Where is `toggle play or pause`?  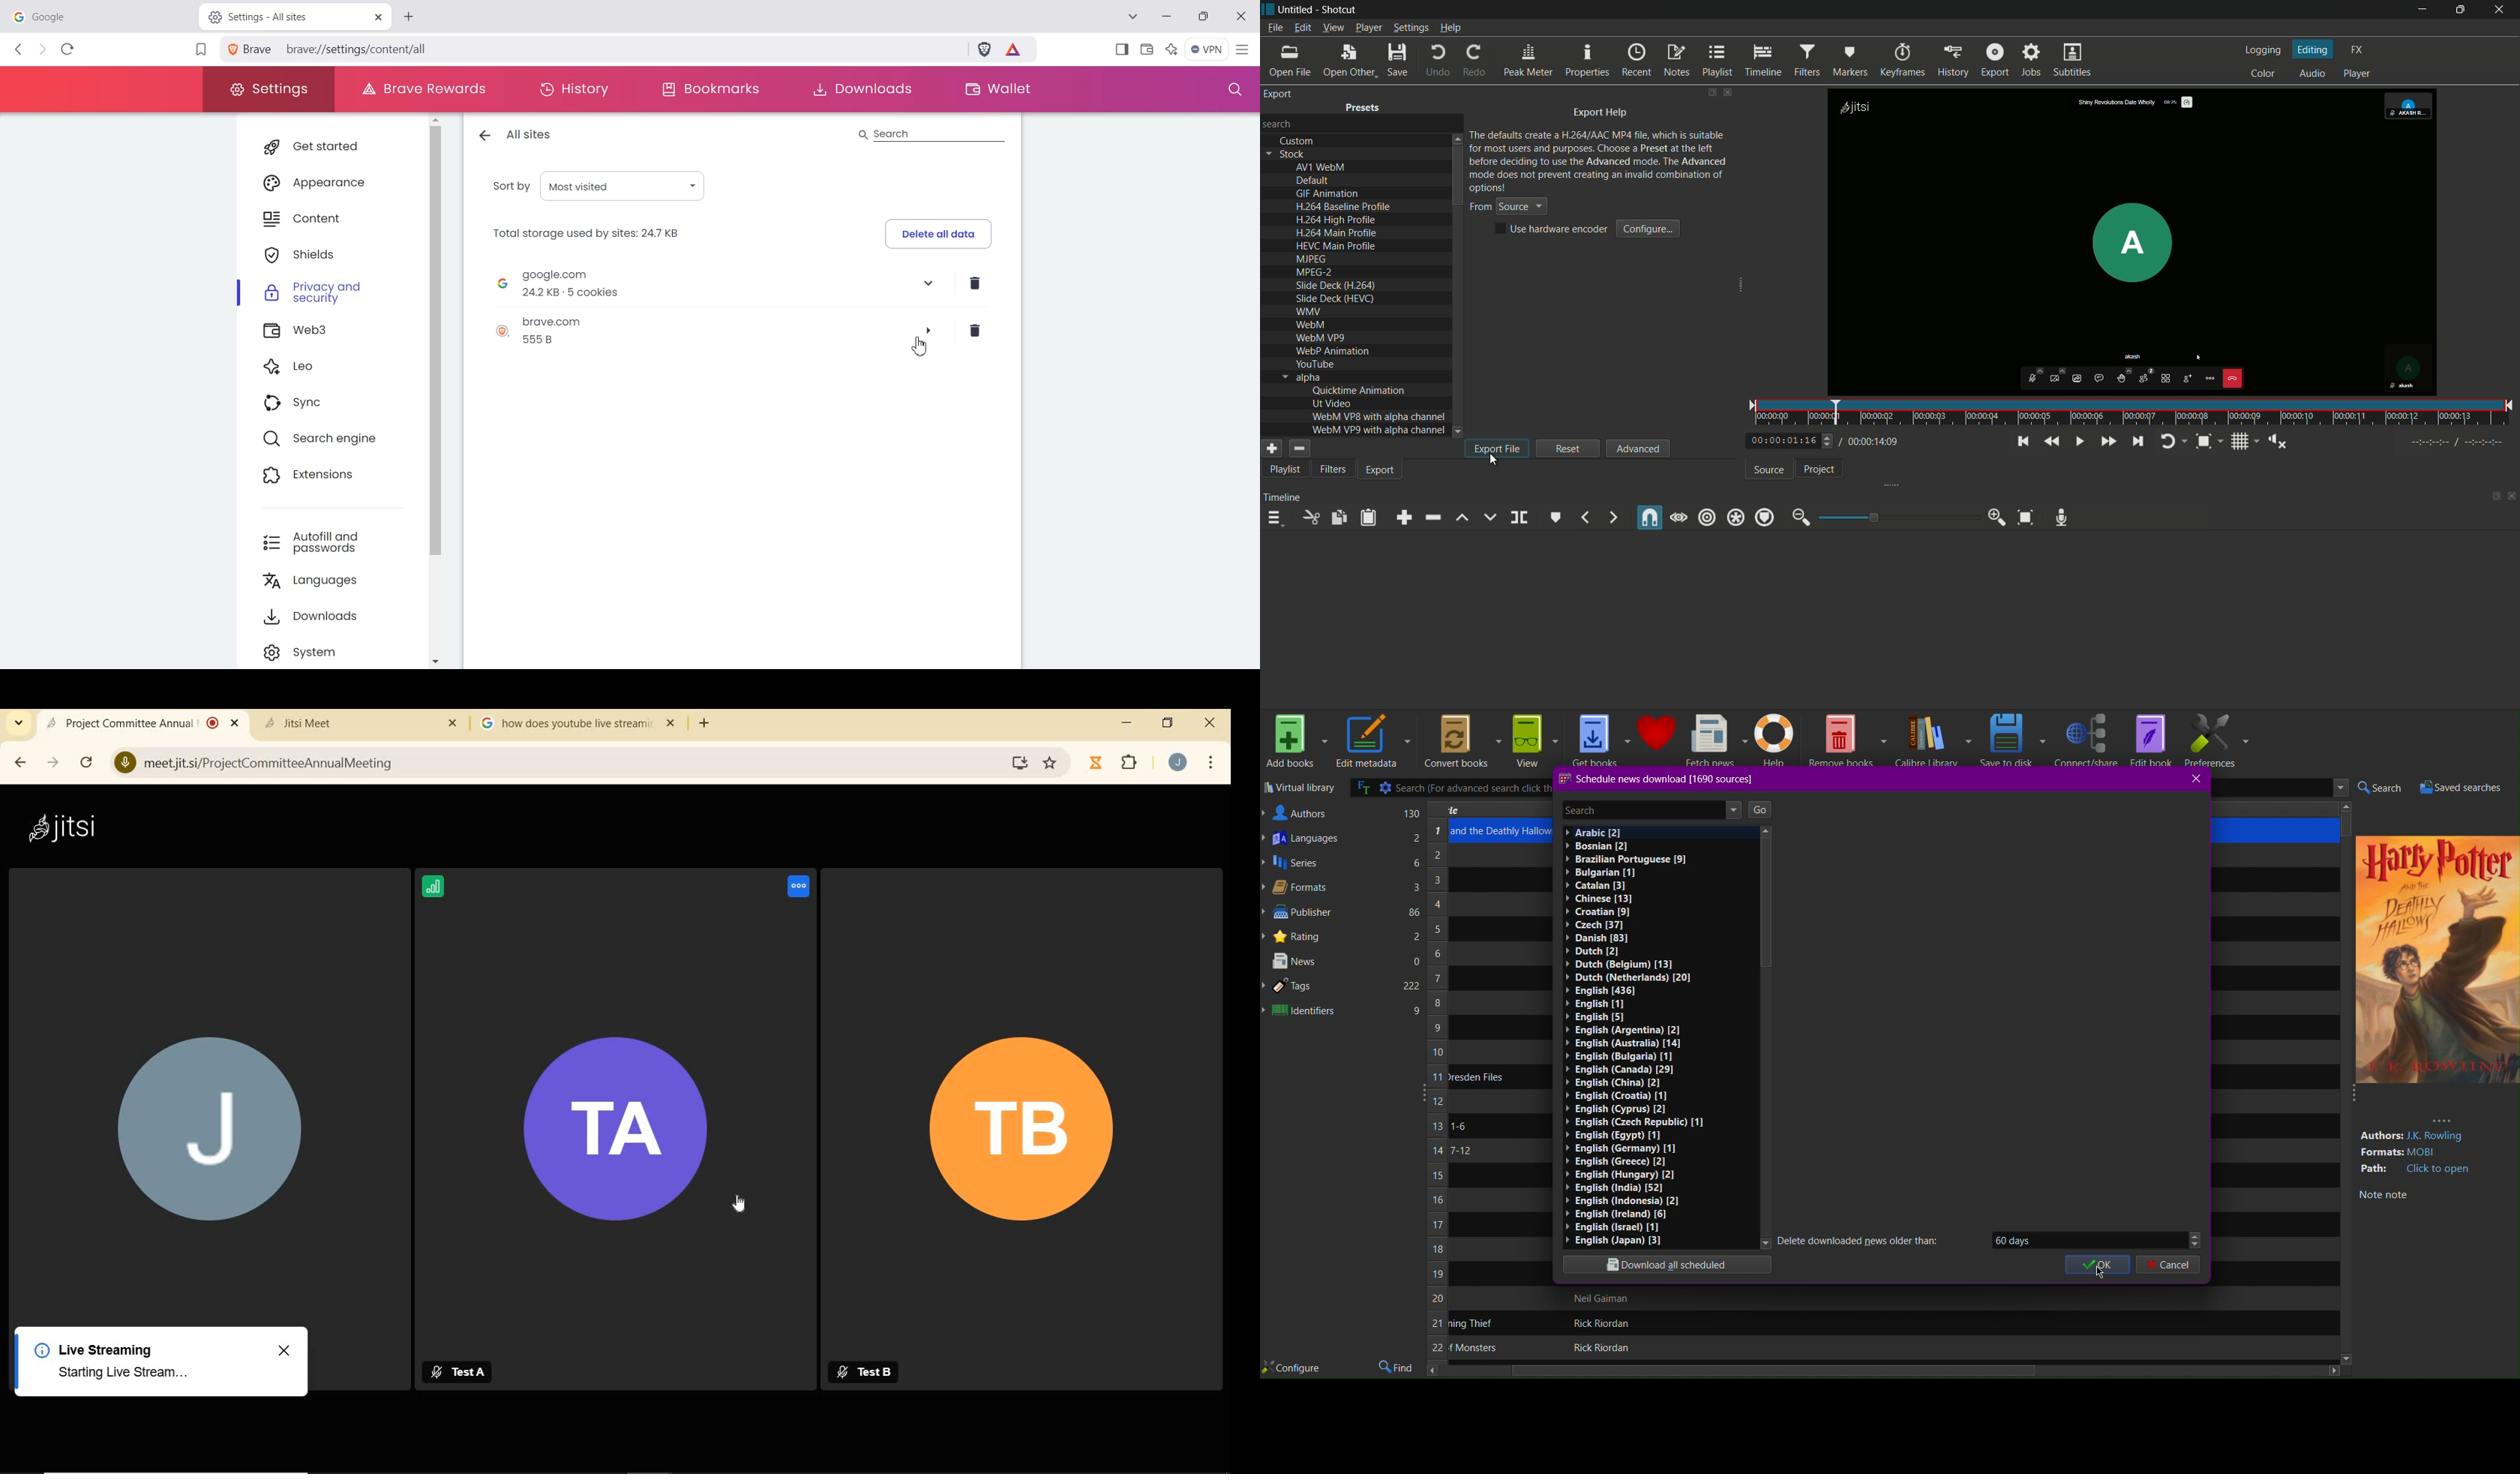
toggle play or pause is located at coordinates (2080, 442).